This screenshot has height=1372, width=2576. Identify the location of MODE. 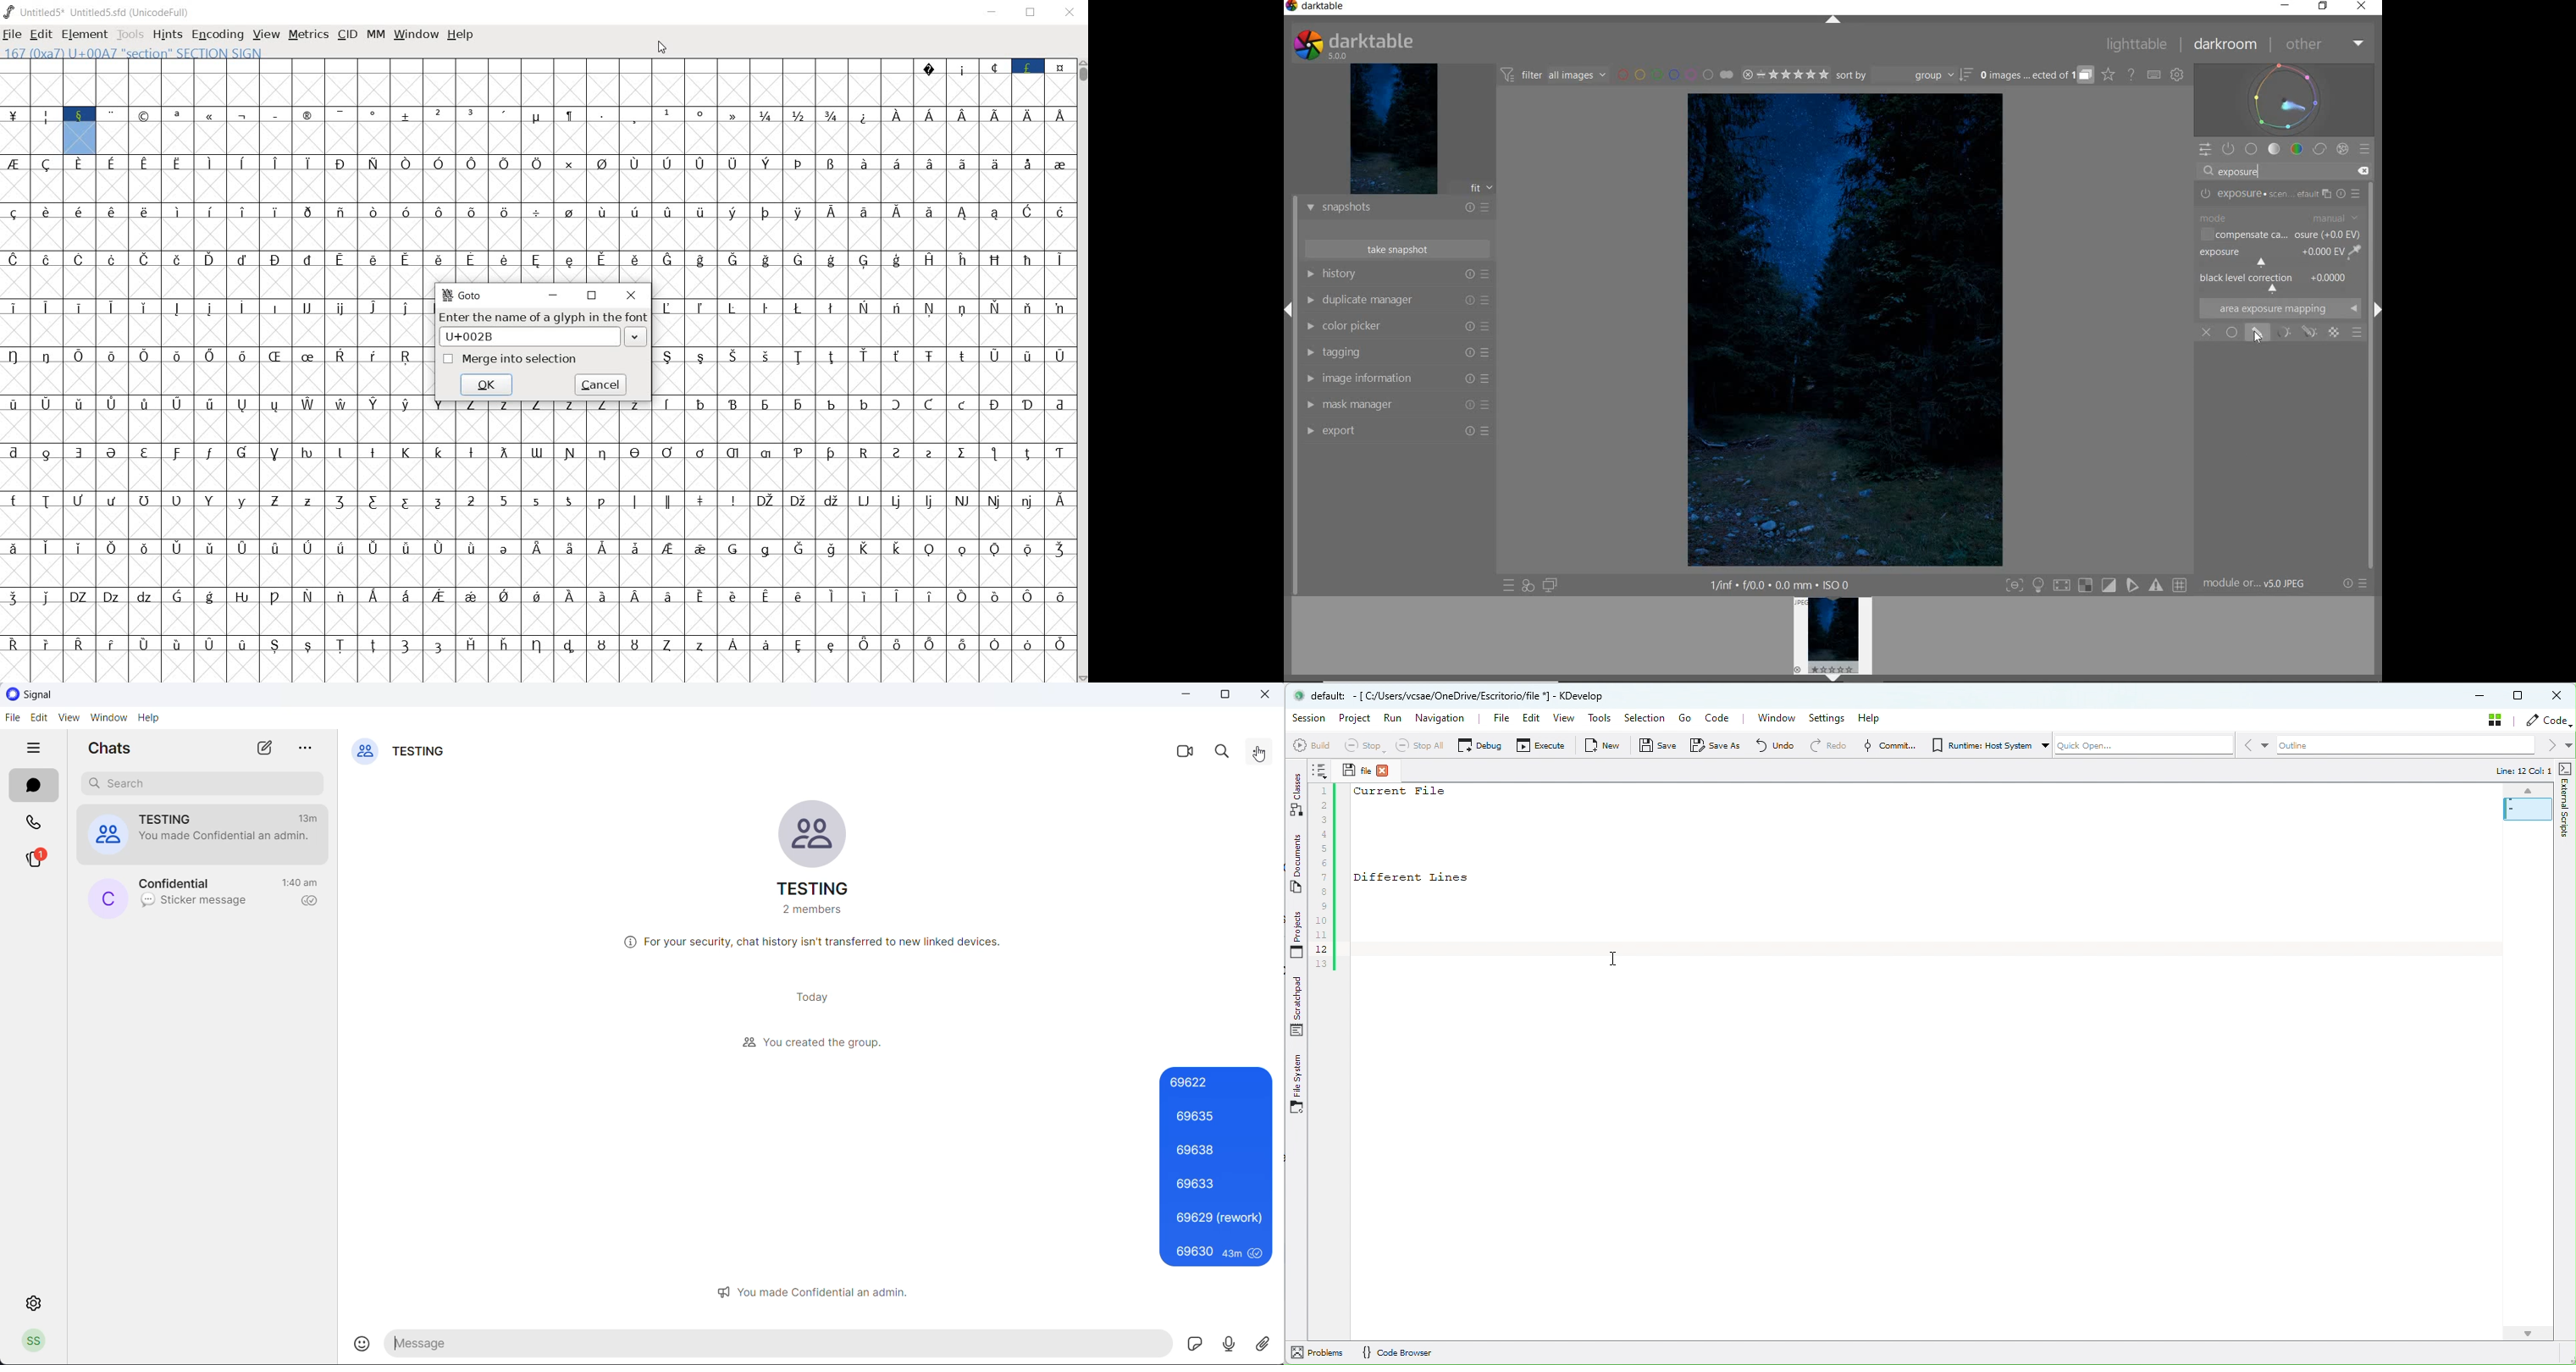
(2278, 218).